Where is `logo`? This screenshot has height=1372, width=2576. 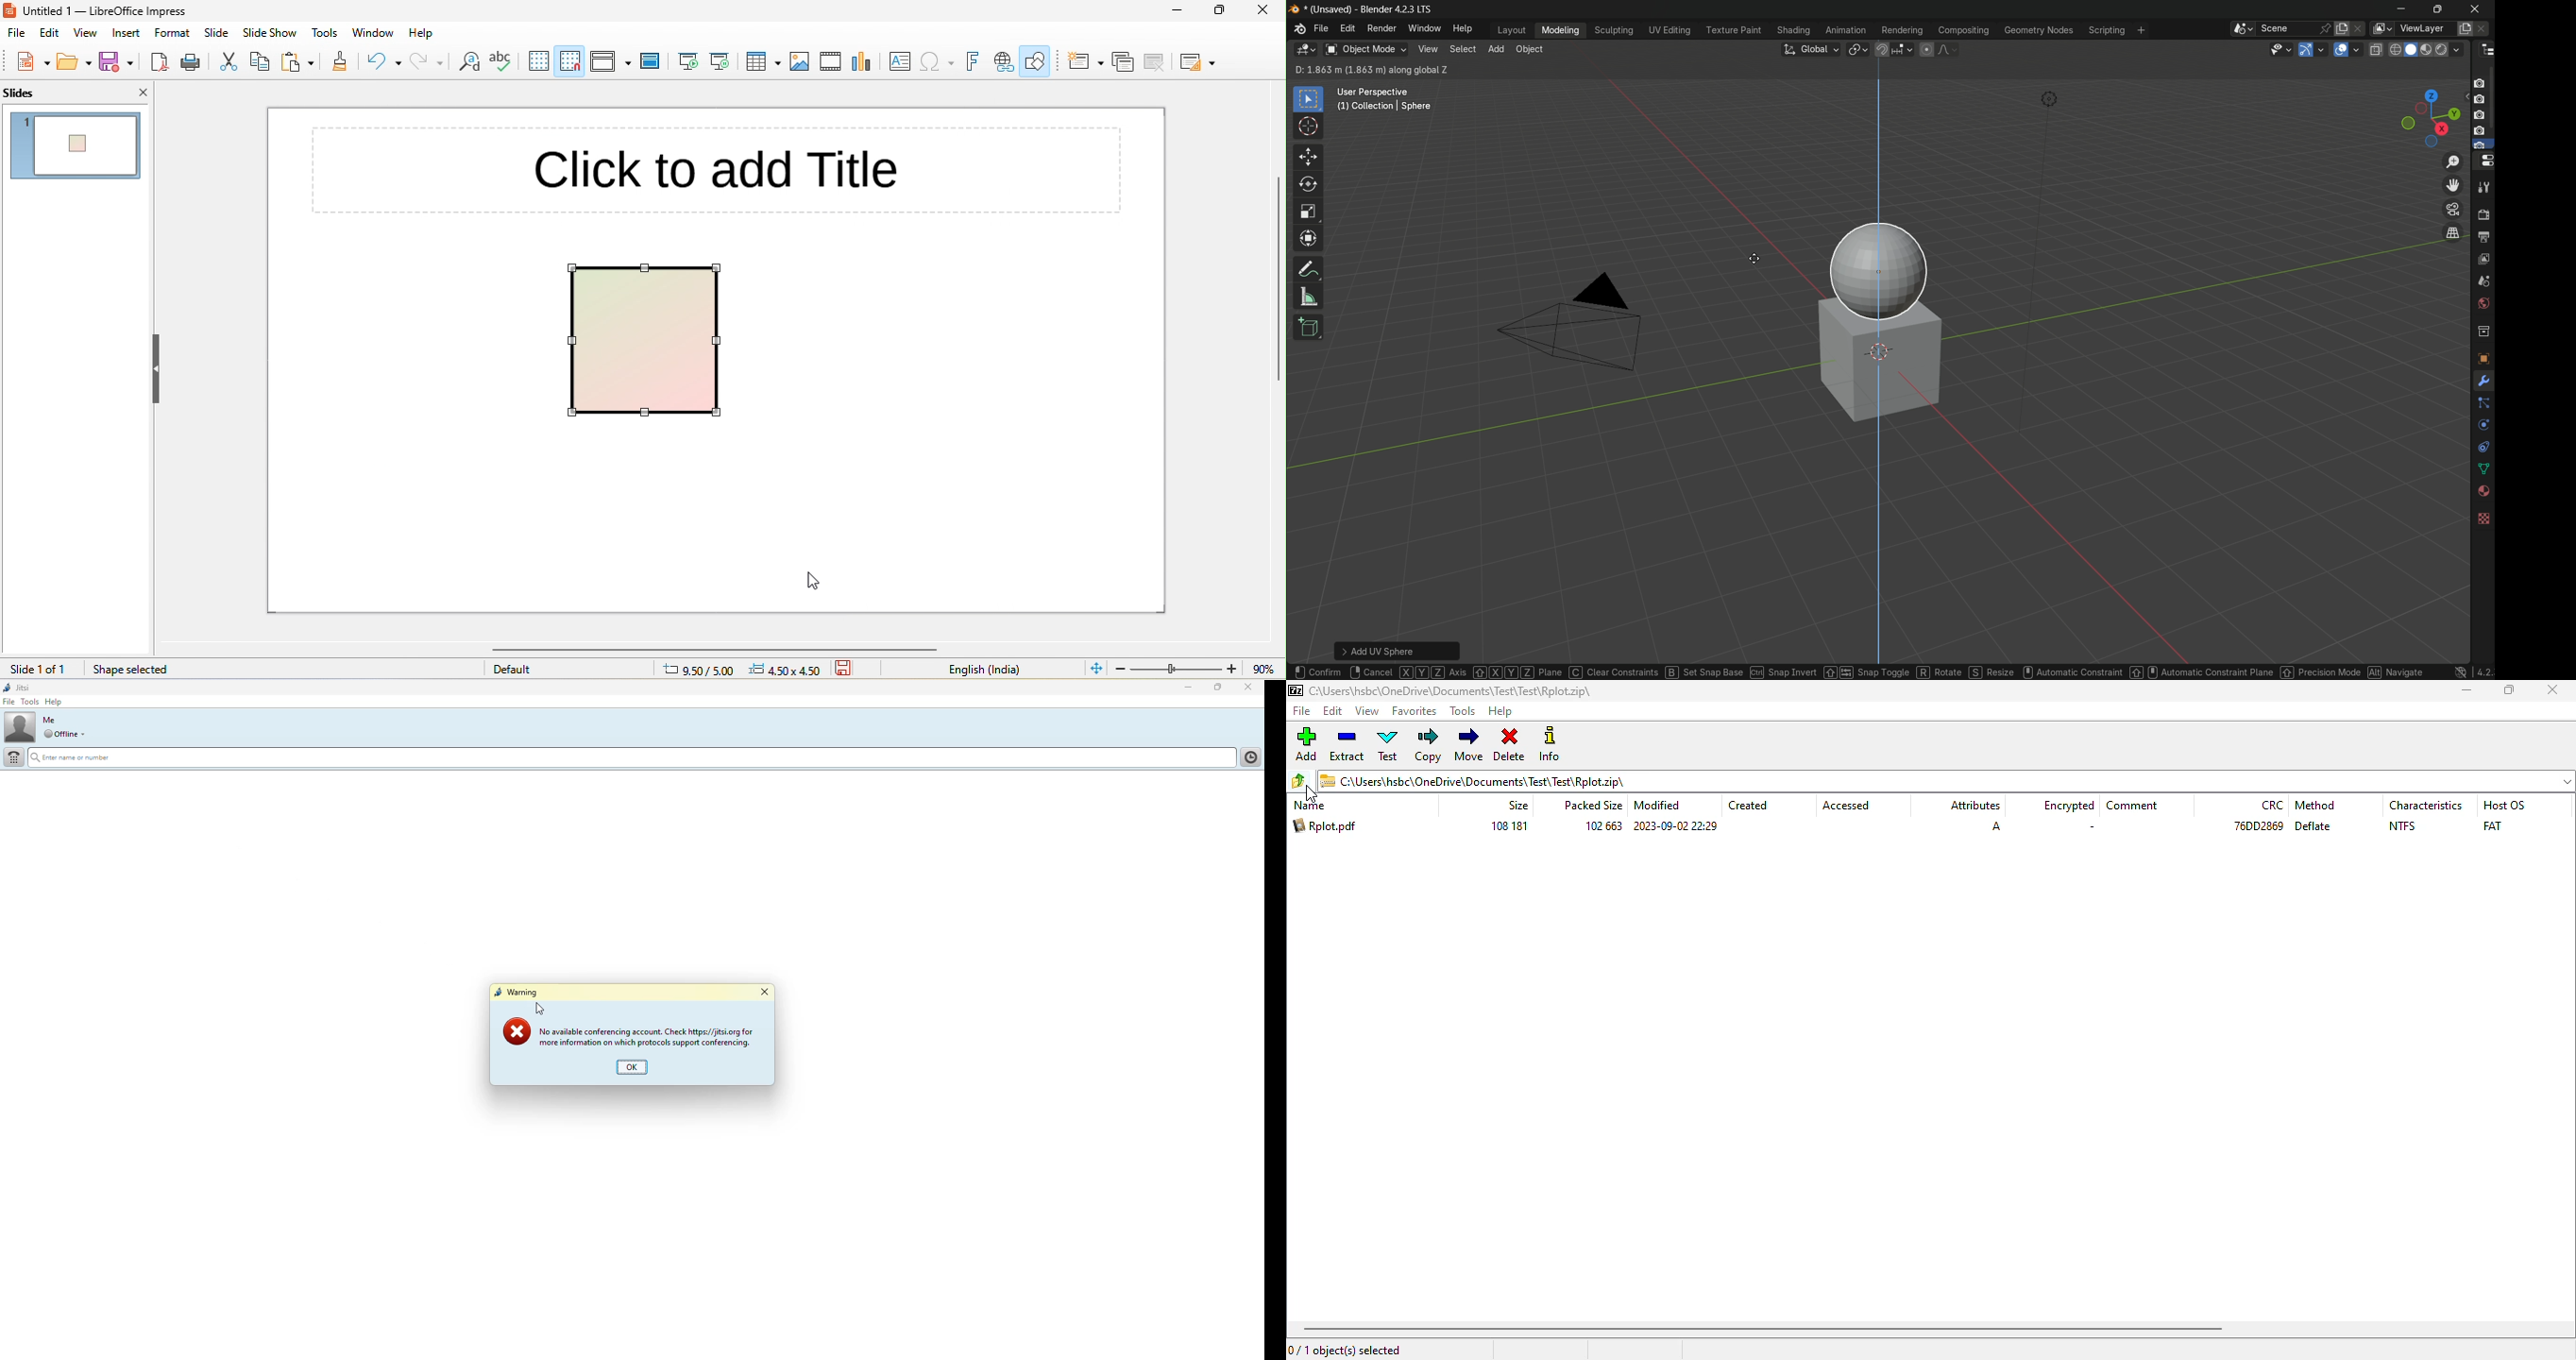 logo is located at coordinates (2446, 672).